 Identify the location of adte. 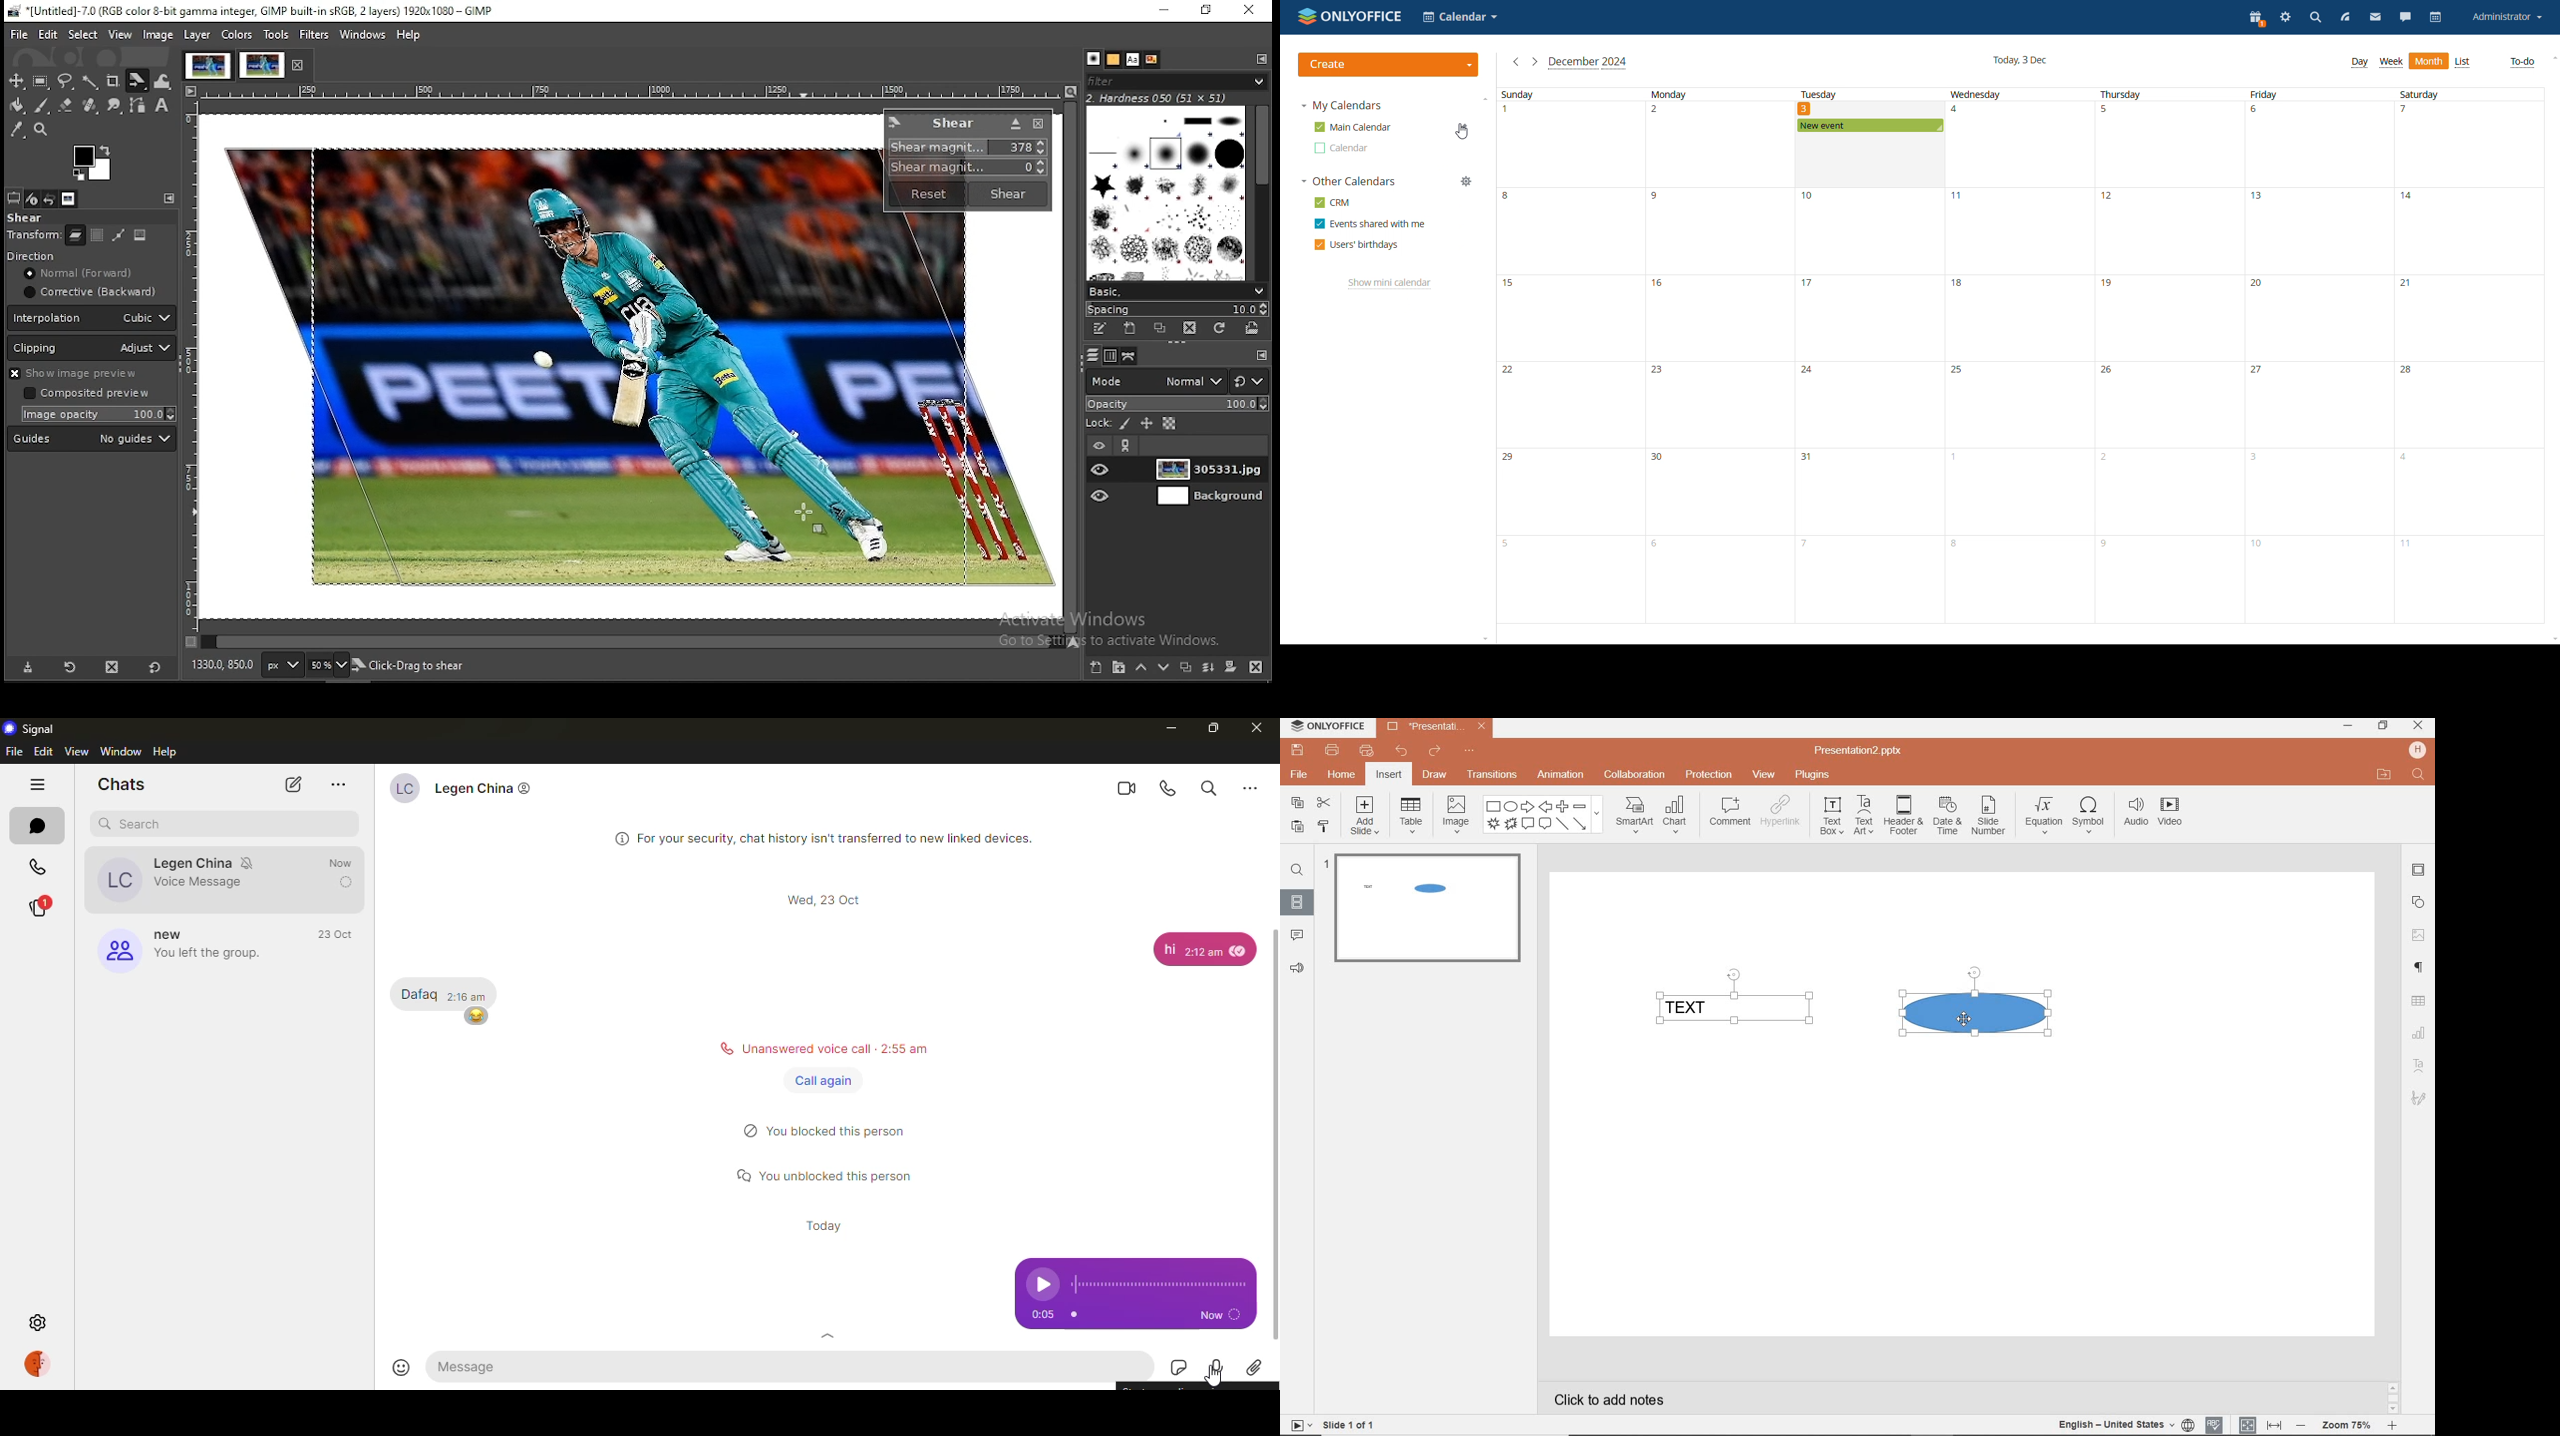
(2167, 405).